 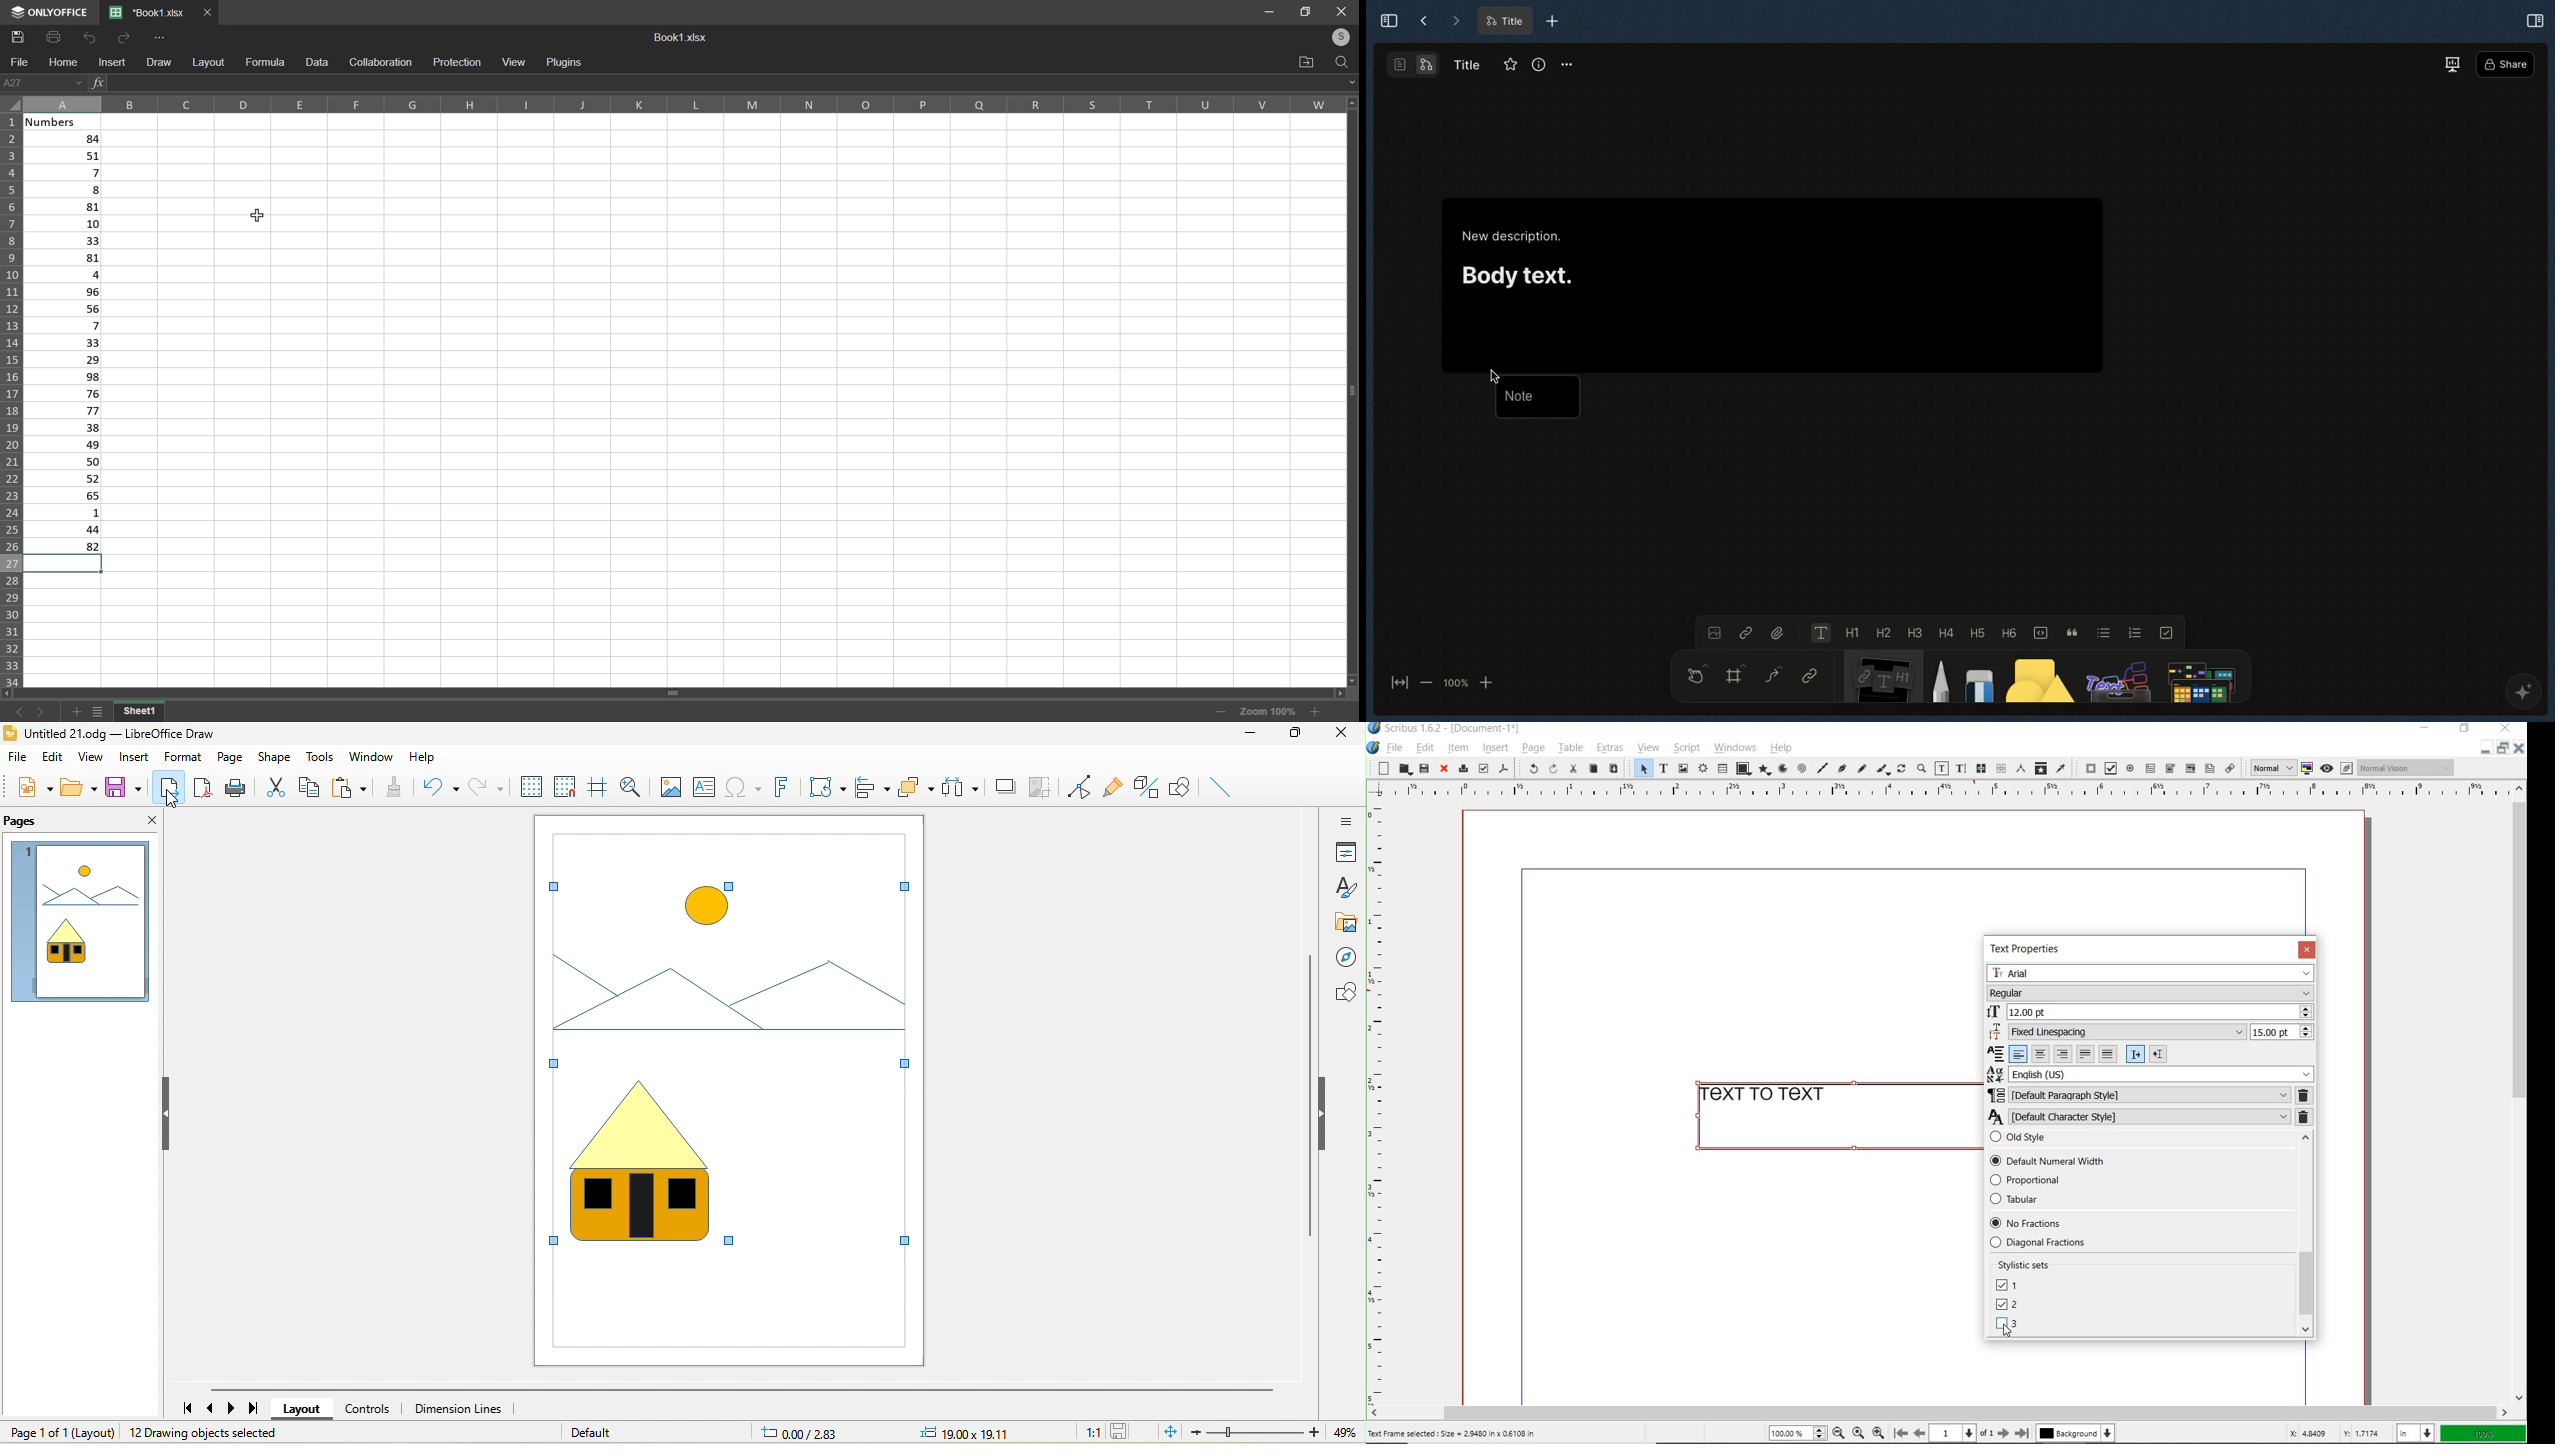 I want to click on text to text, so click(x=1834, y=1116).